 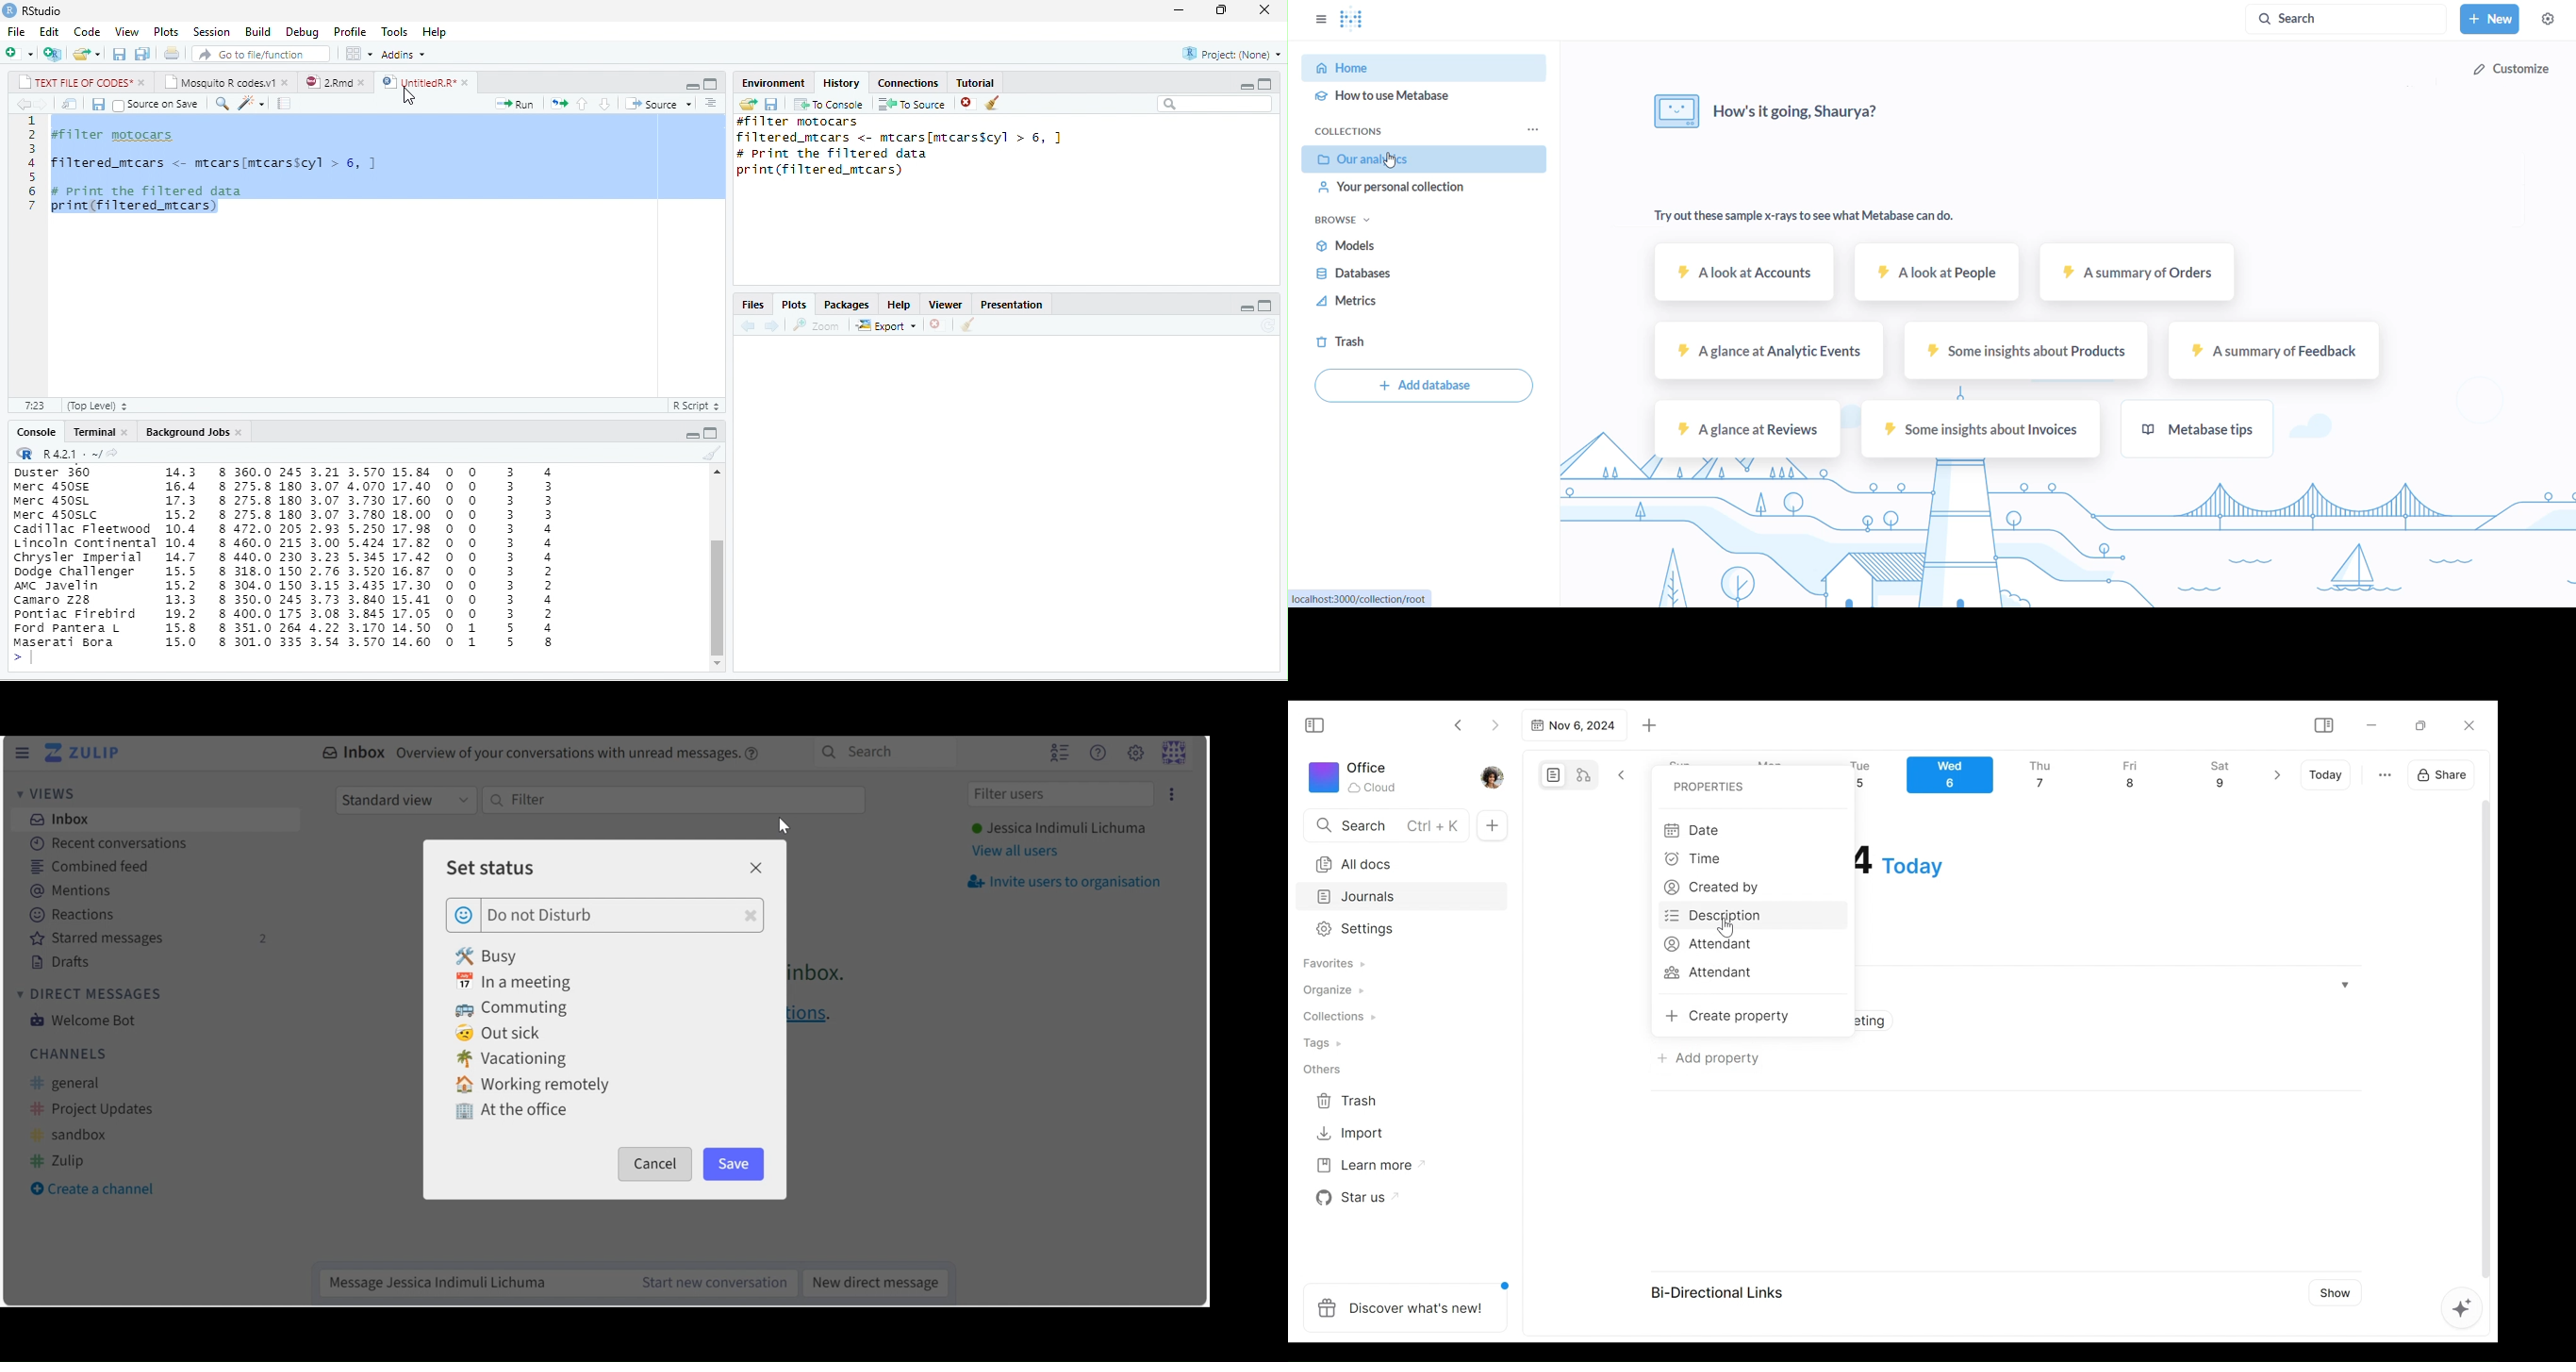 I want to click on Profile, so click(x=350, y=32).